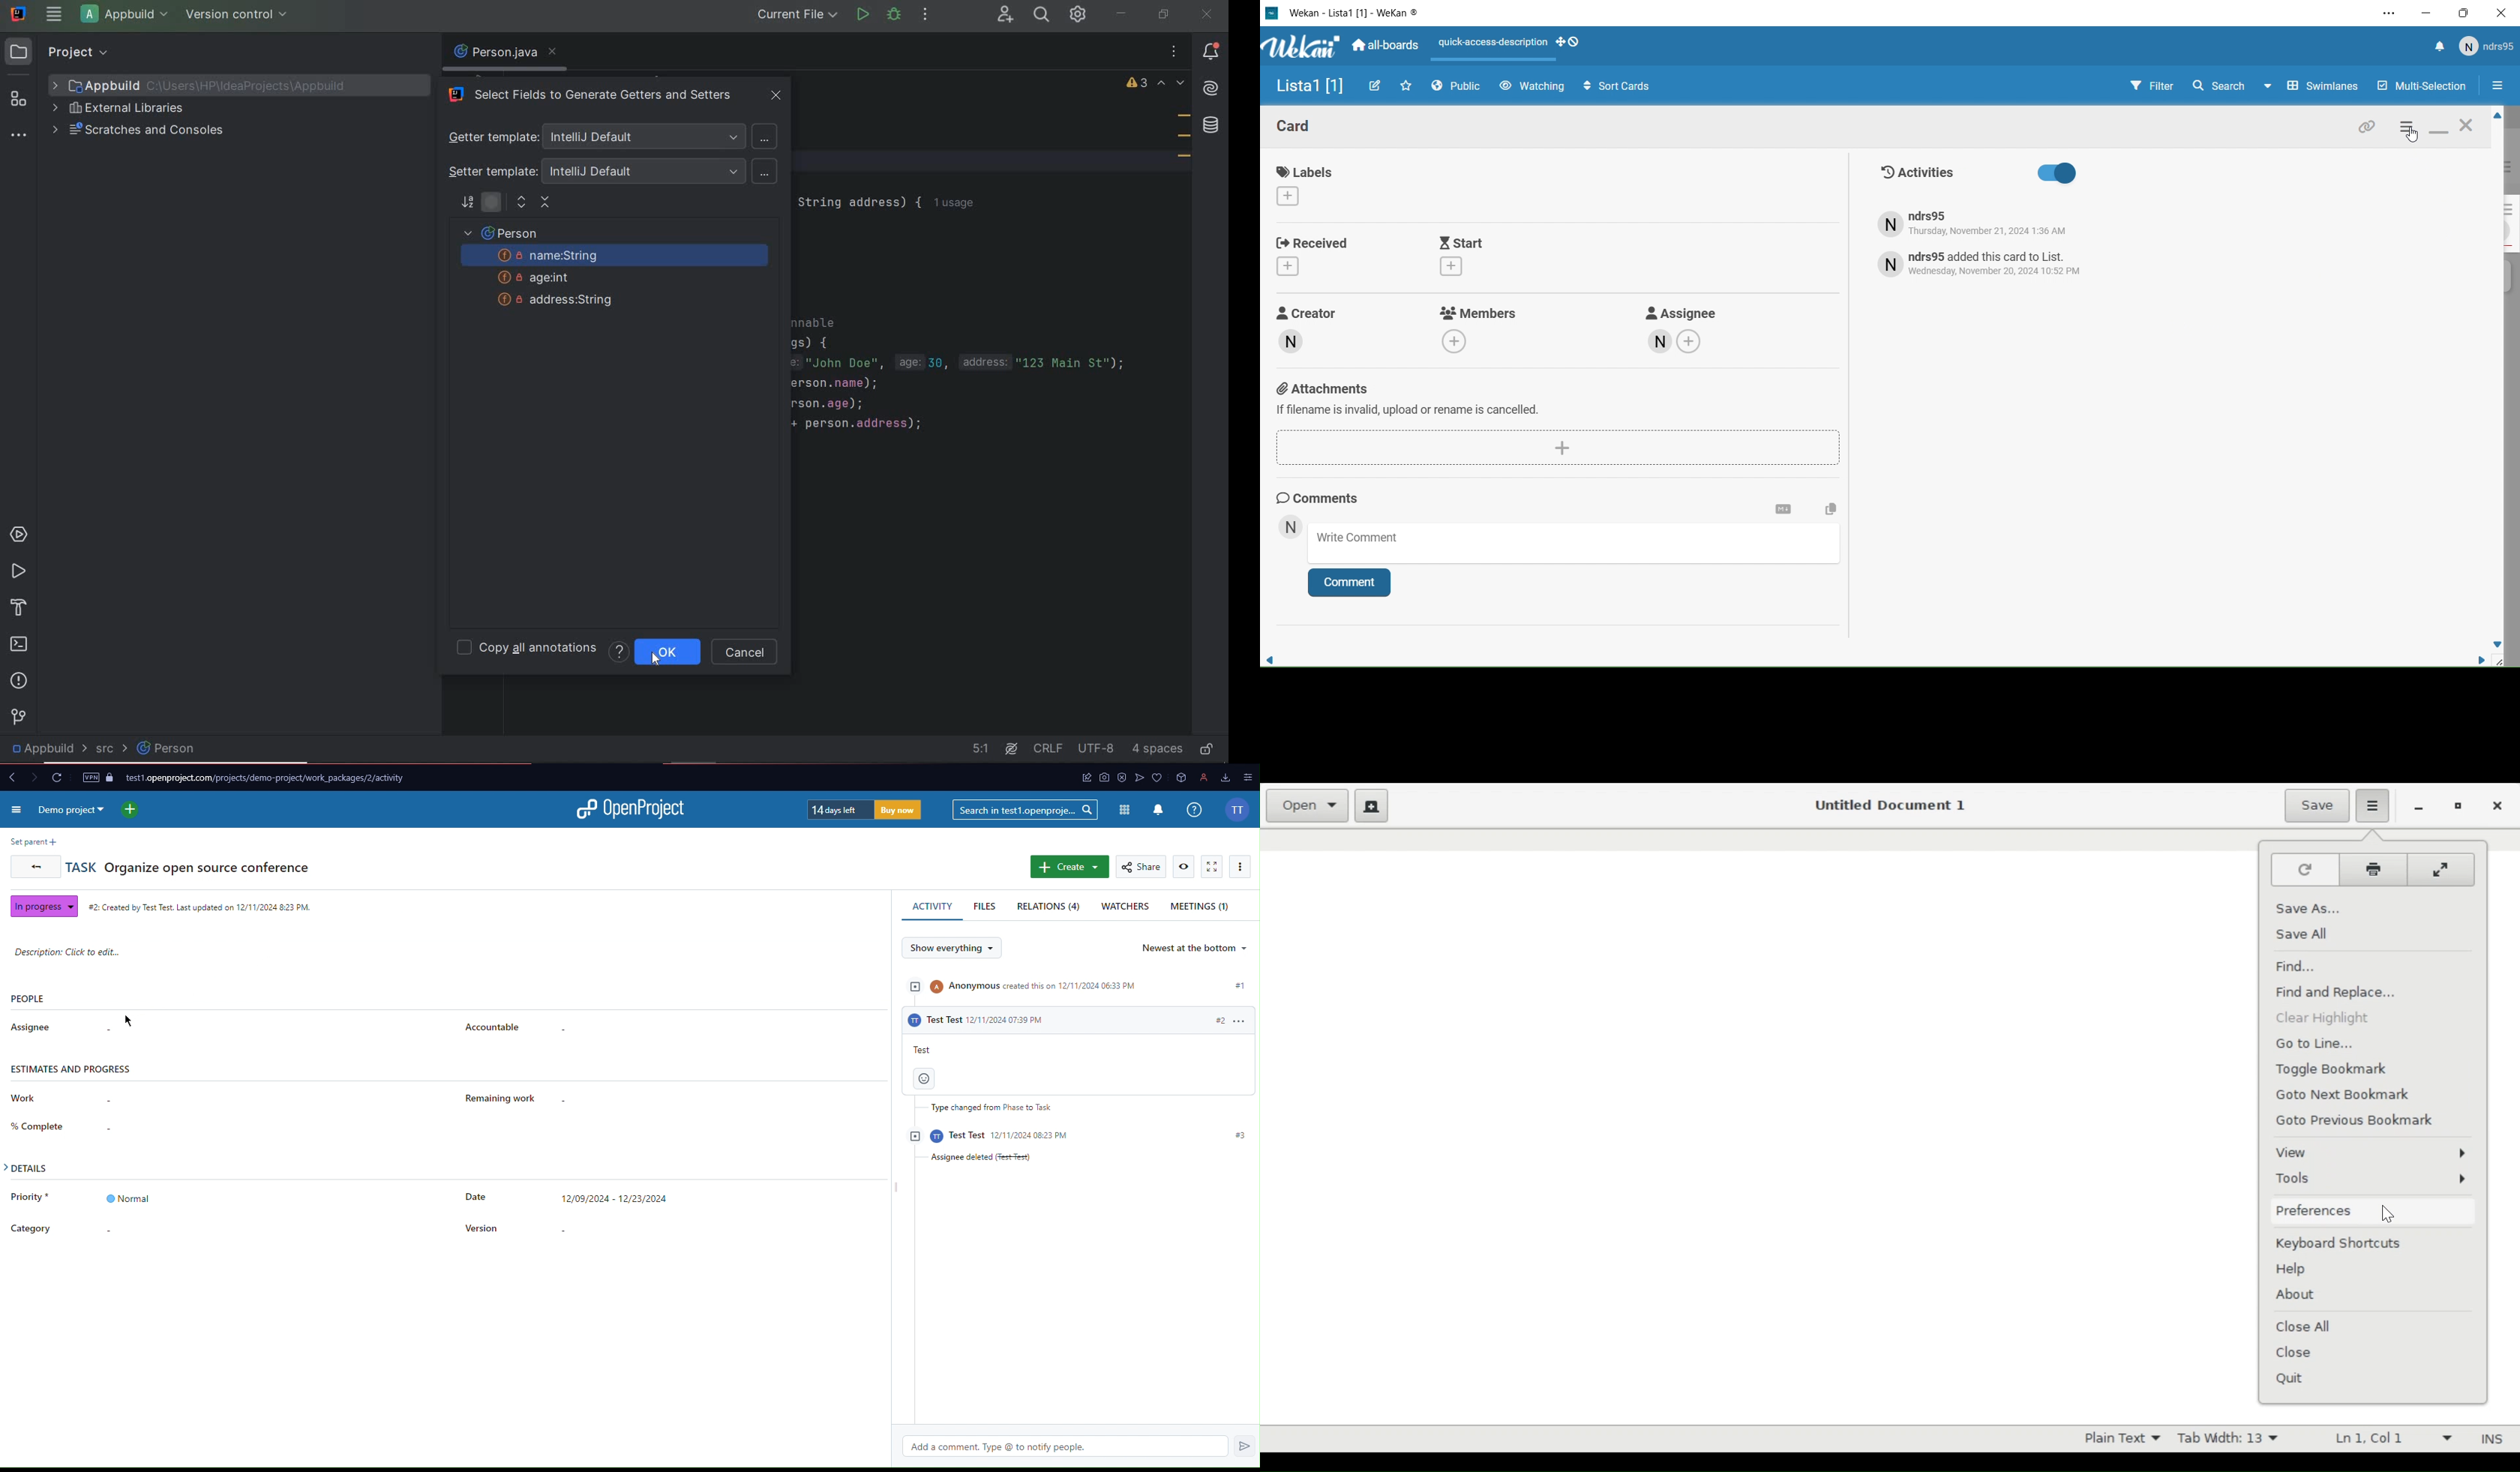  Describe the element at coordinates (1182, 866) in the screenshot. I see `View` at that location.